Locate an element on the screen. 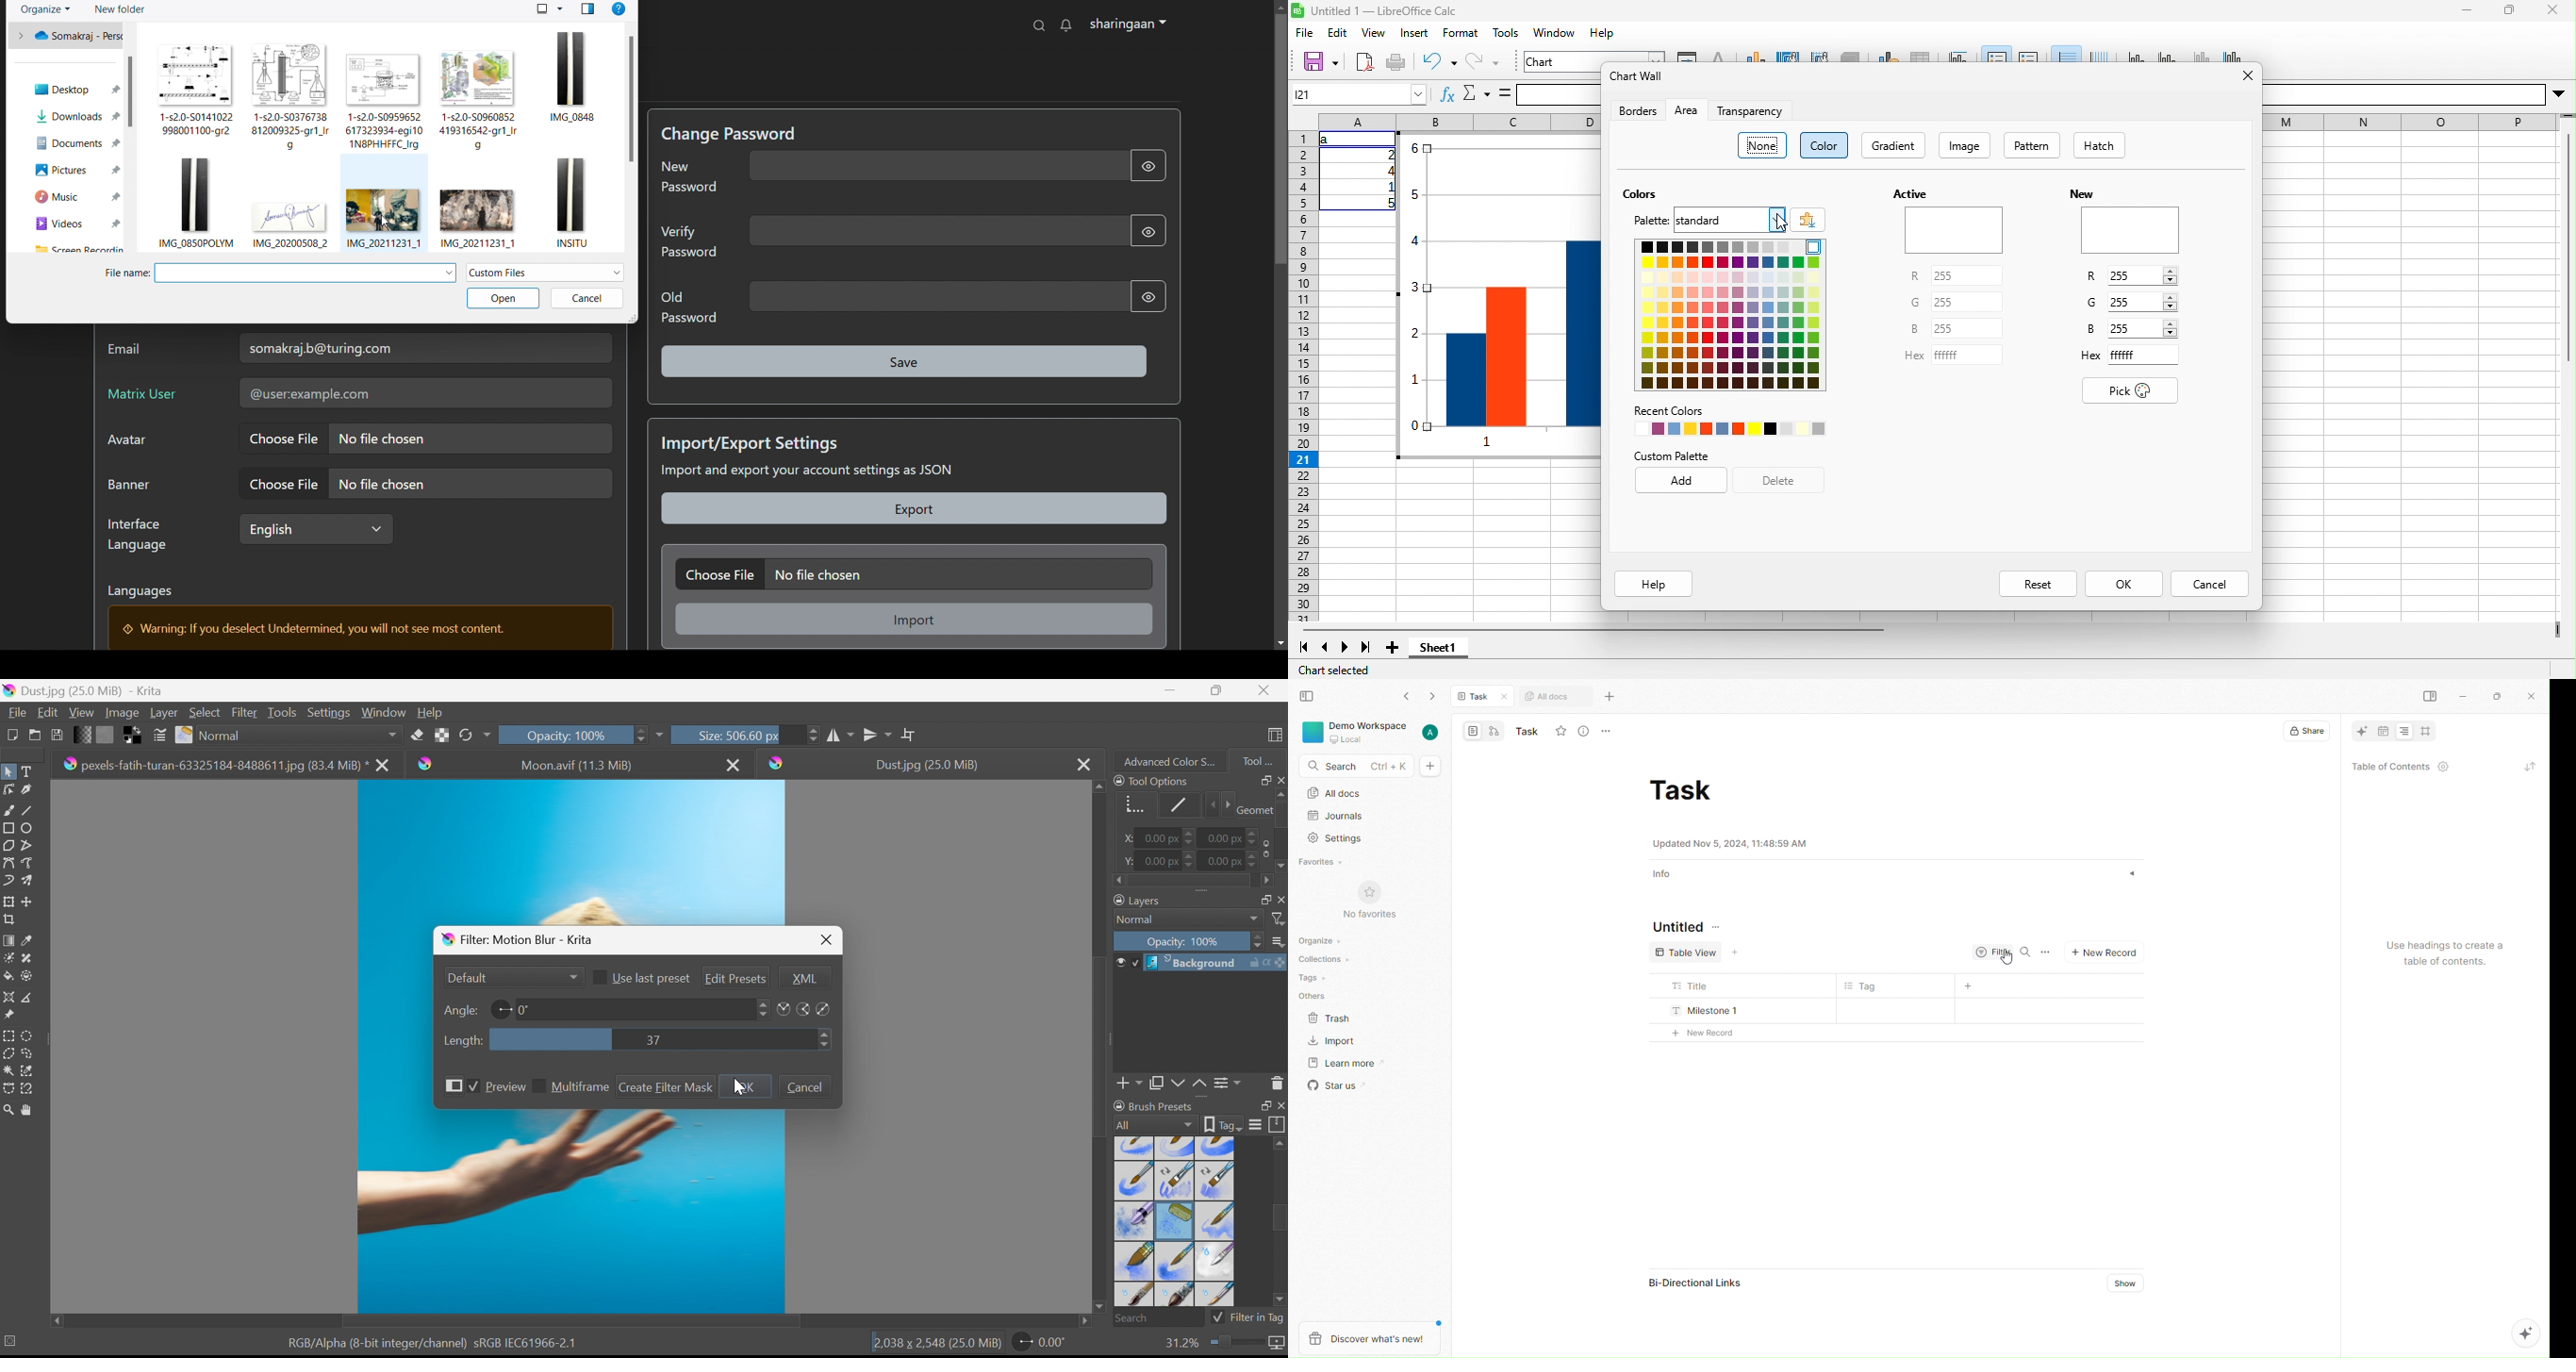  data range is located at coordinates (1888, 56).